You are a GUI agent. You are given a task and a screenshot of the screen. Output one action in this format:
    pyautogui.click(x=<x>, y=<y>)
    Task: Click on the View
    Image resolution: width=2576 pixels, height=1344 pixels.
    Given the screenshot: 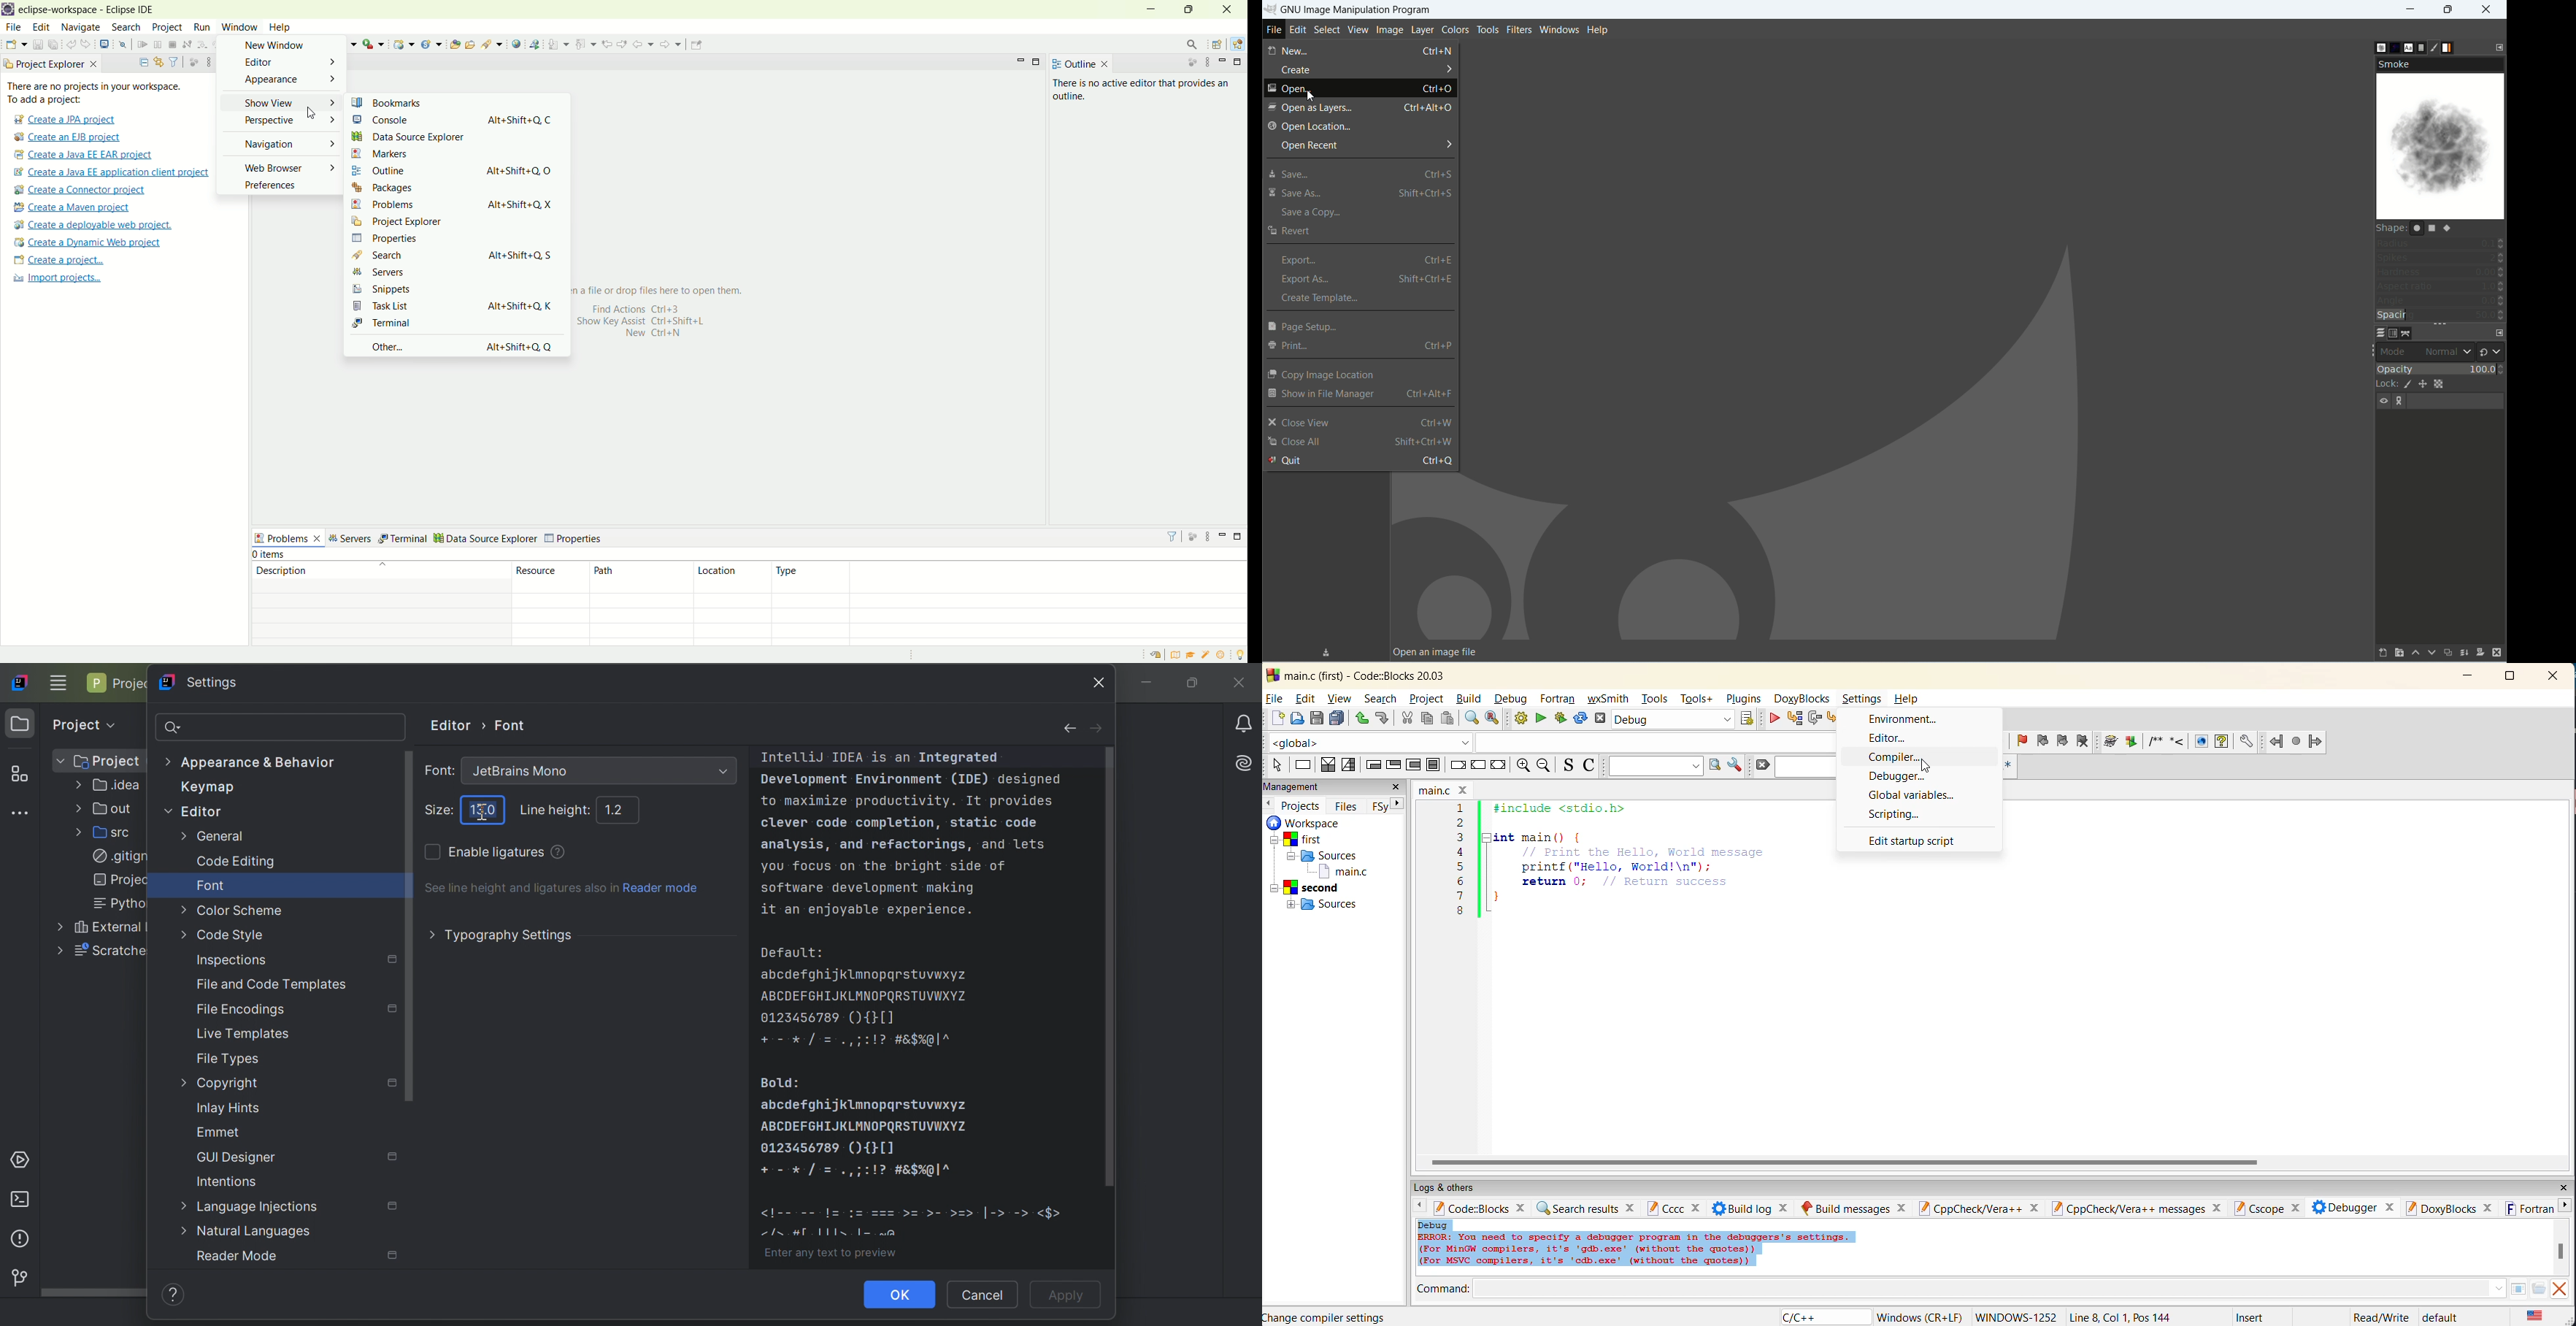 What is the action you would take?
    pyautogui.click(x=1357, y=29)
    